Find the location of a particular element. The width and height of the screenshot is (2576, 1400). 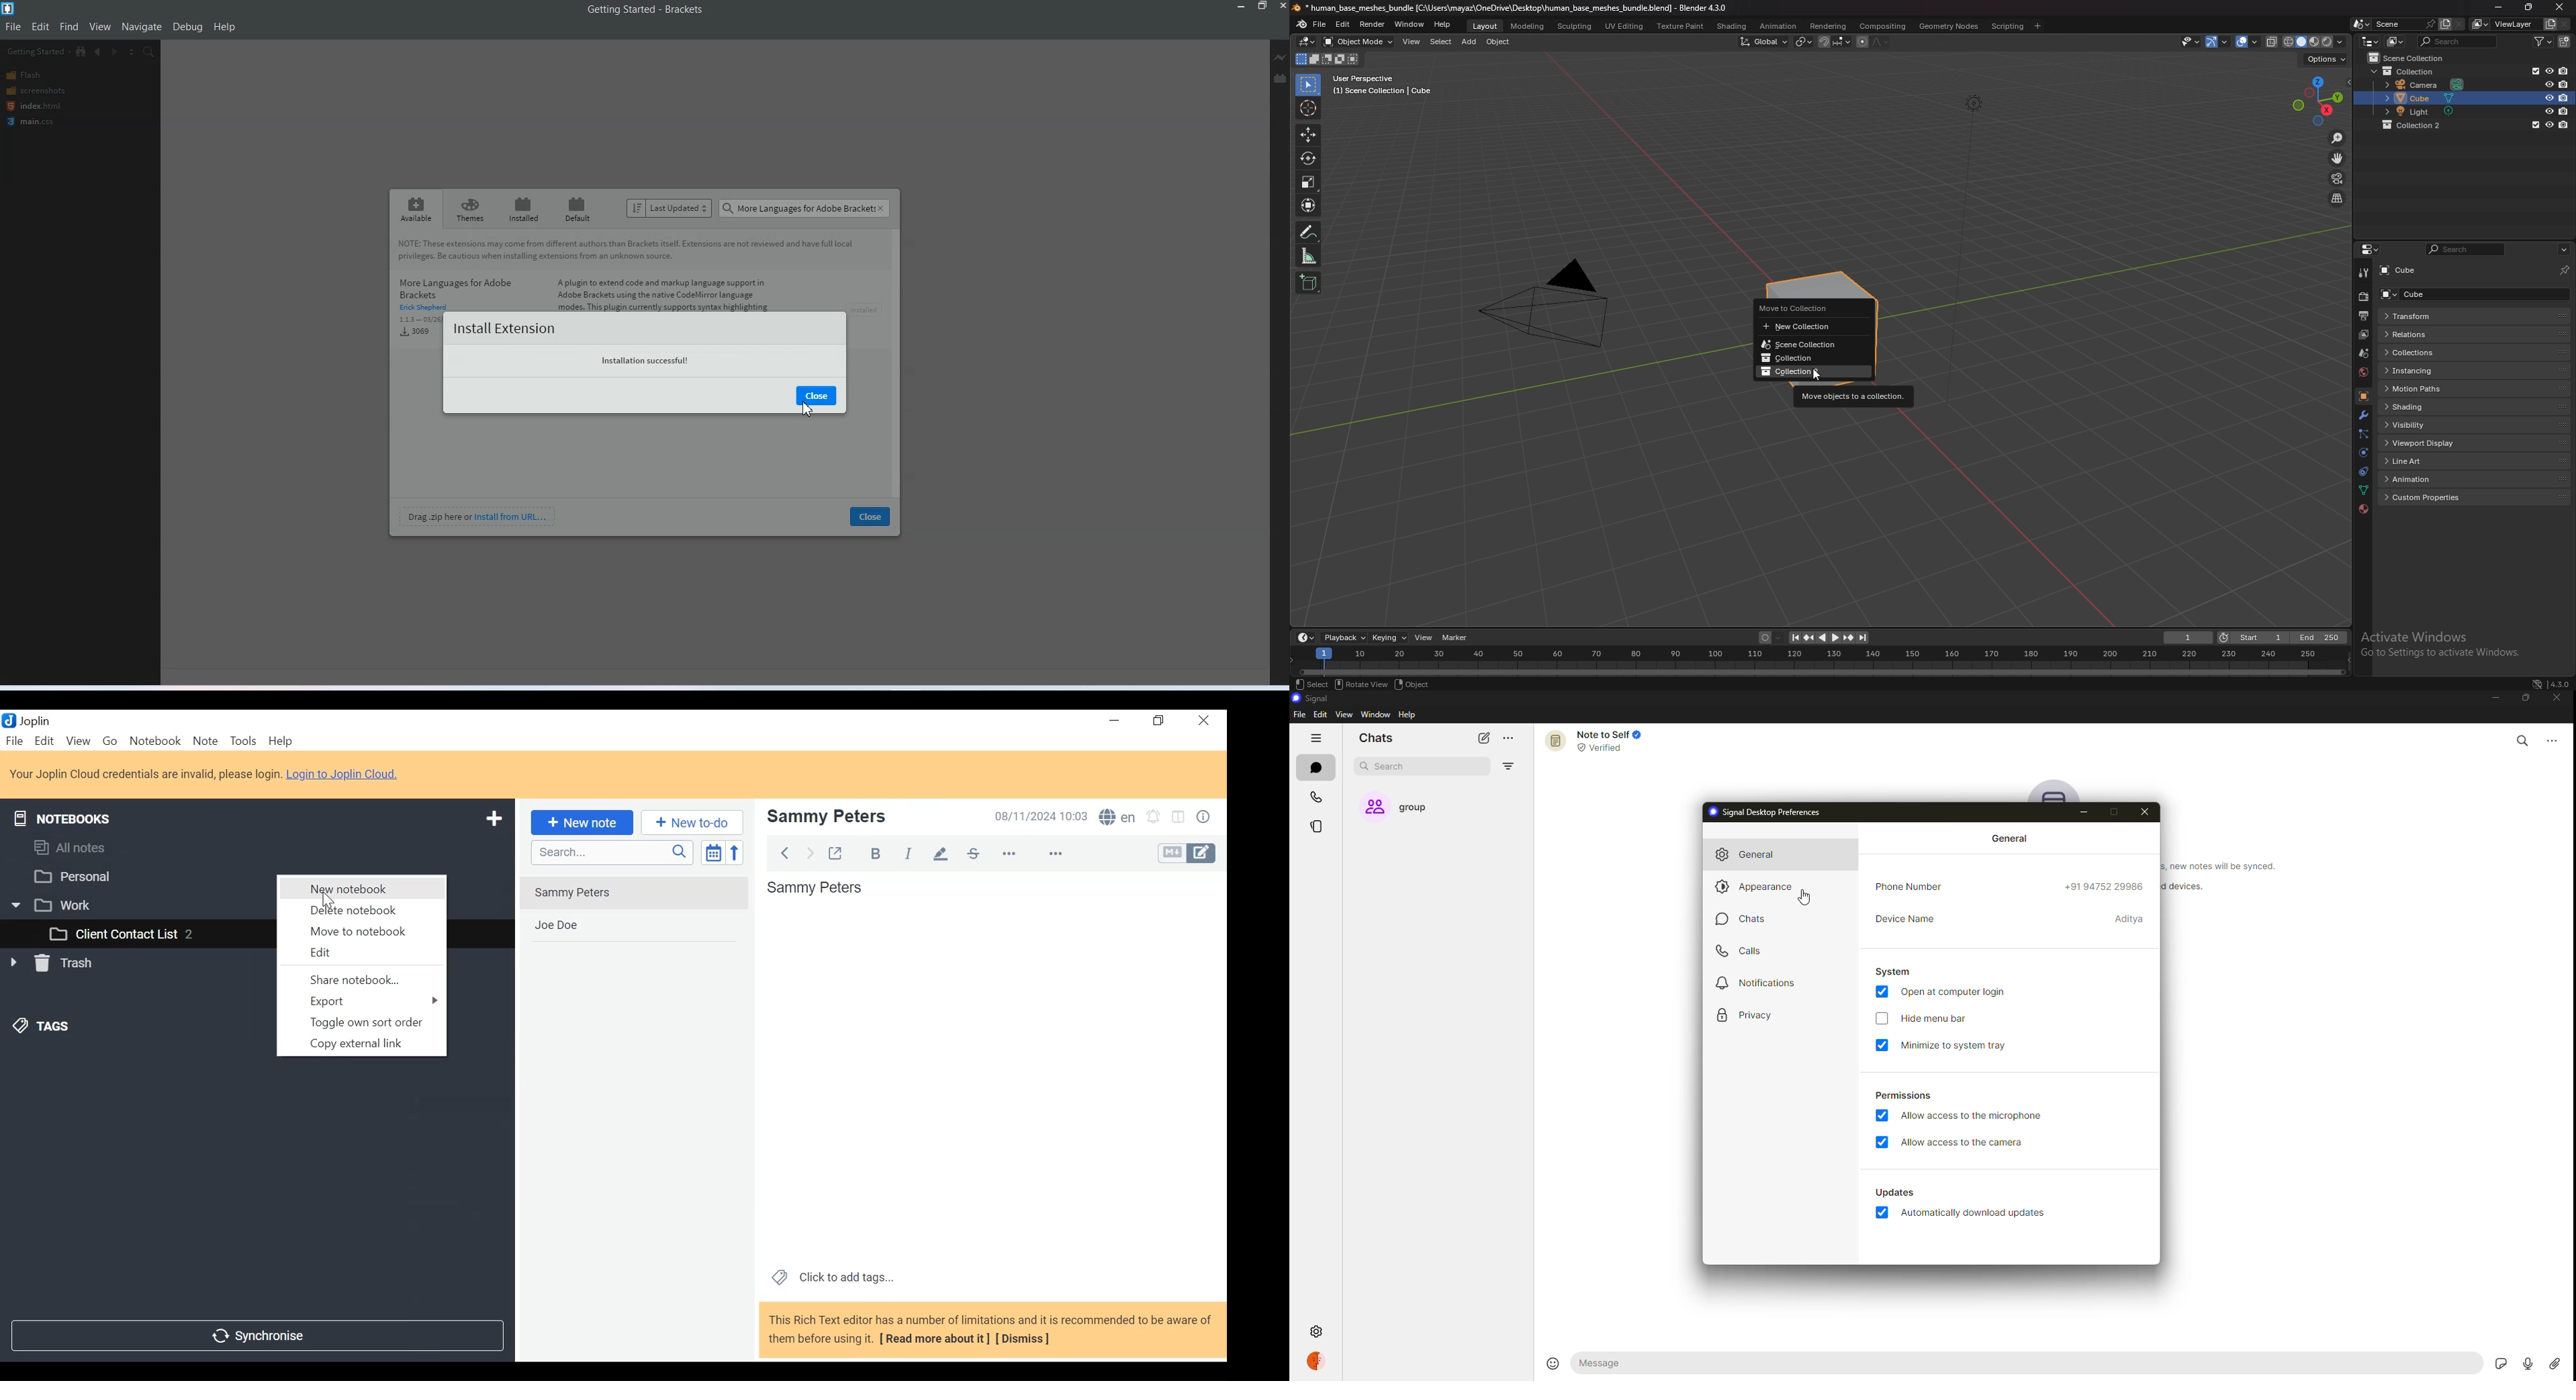

close is located at coordinates (2146, 812).